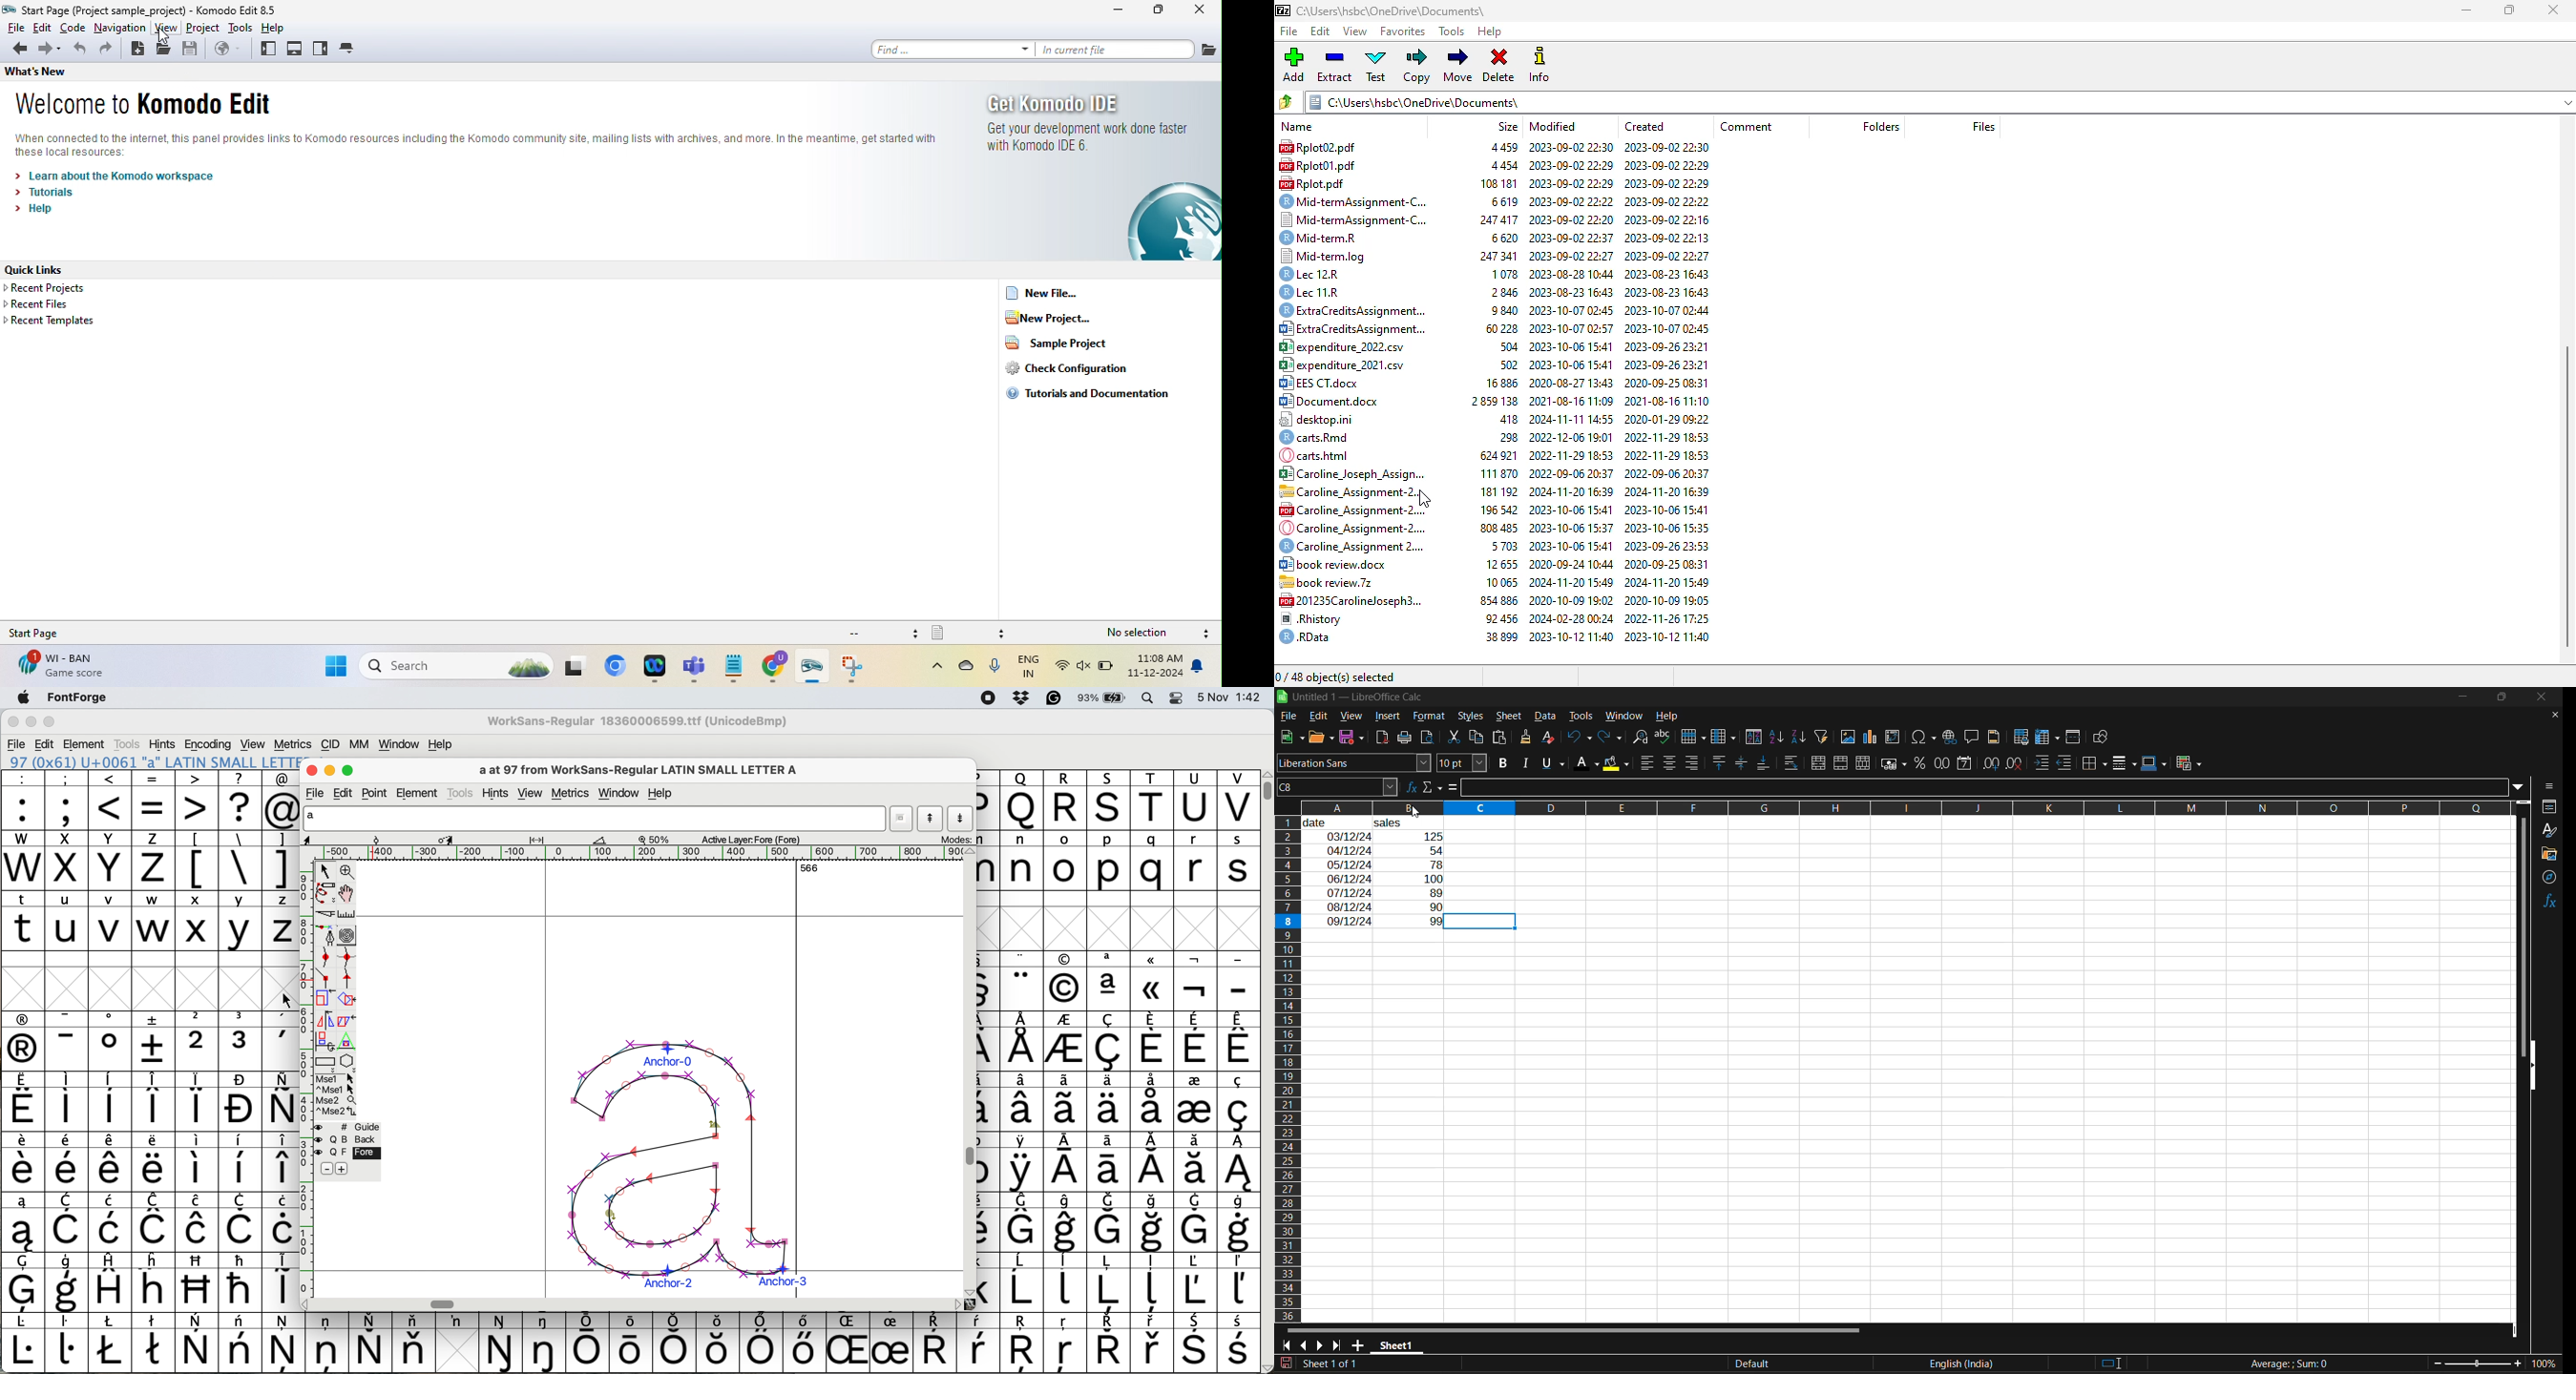 This screenshot has height=1400, width=2576. I want to click on align left, so click(1647, 763).